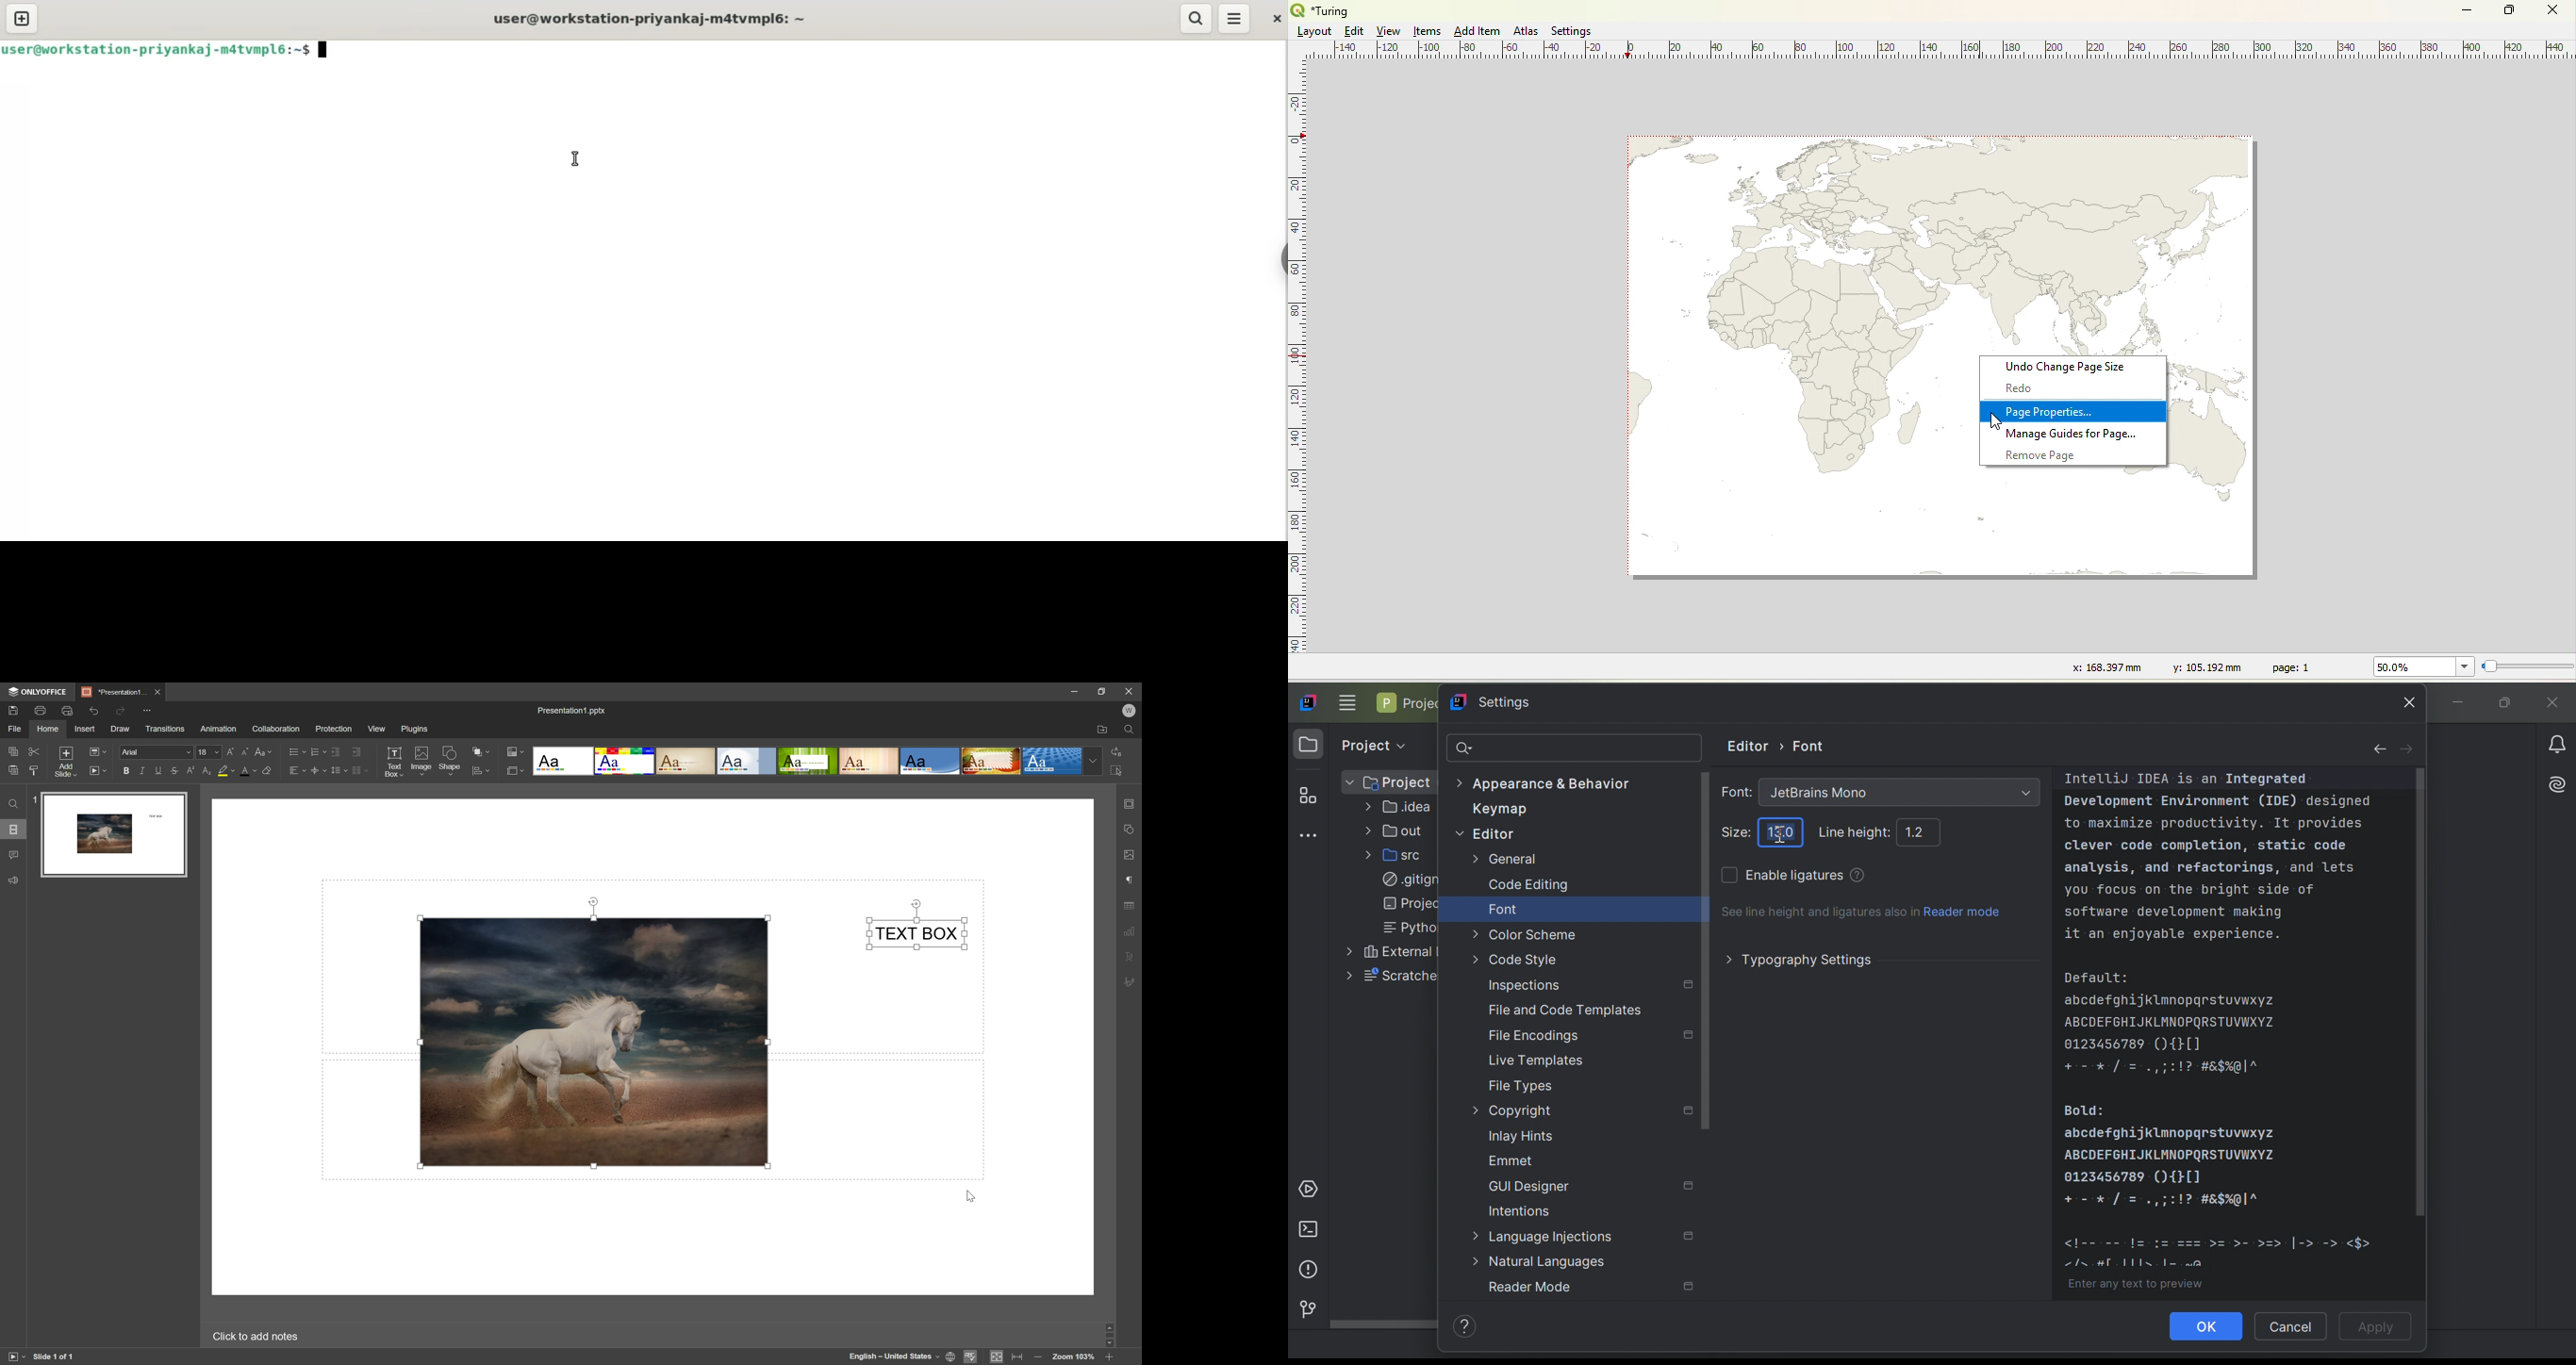 The width and height of the screenshot is (2576, 1372). What do you see at coordinates (175, 771) in the screenshot?
I see `strikethrough` at bounding box center [175, 771].